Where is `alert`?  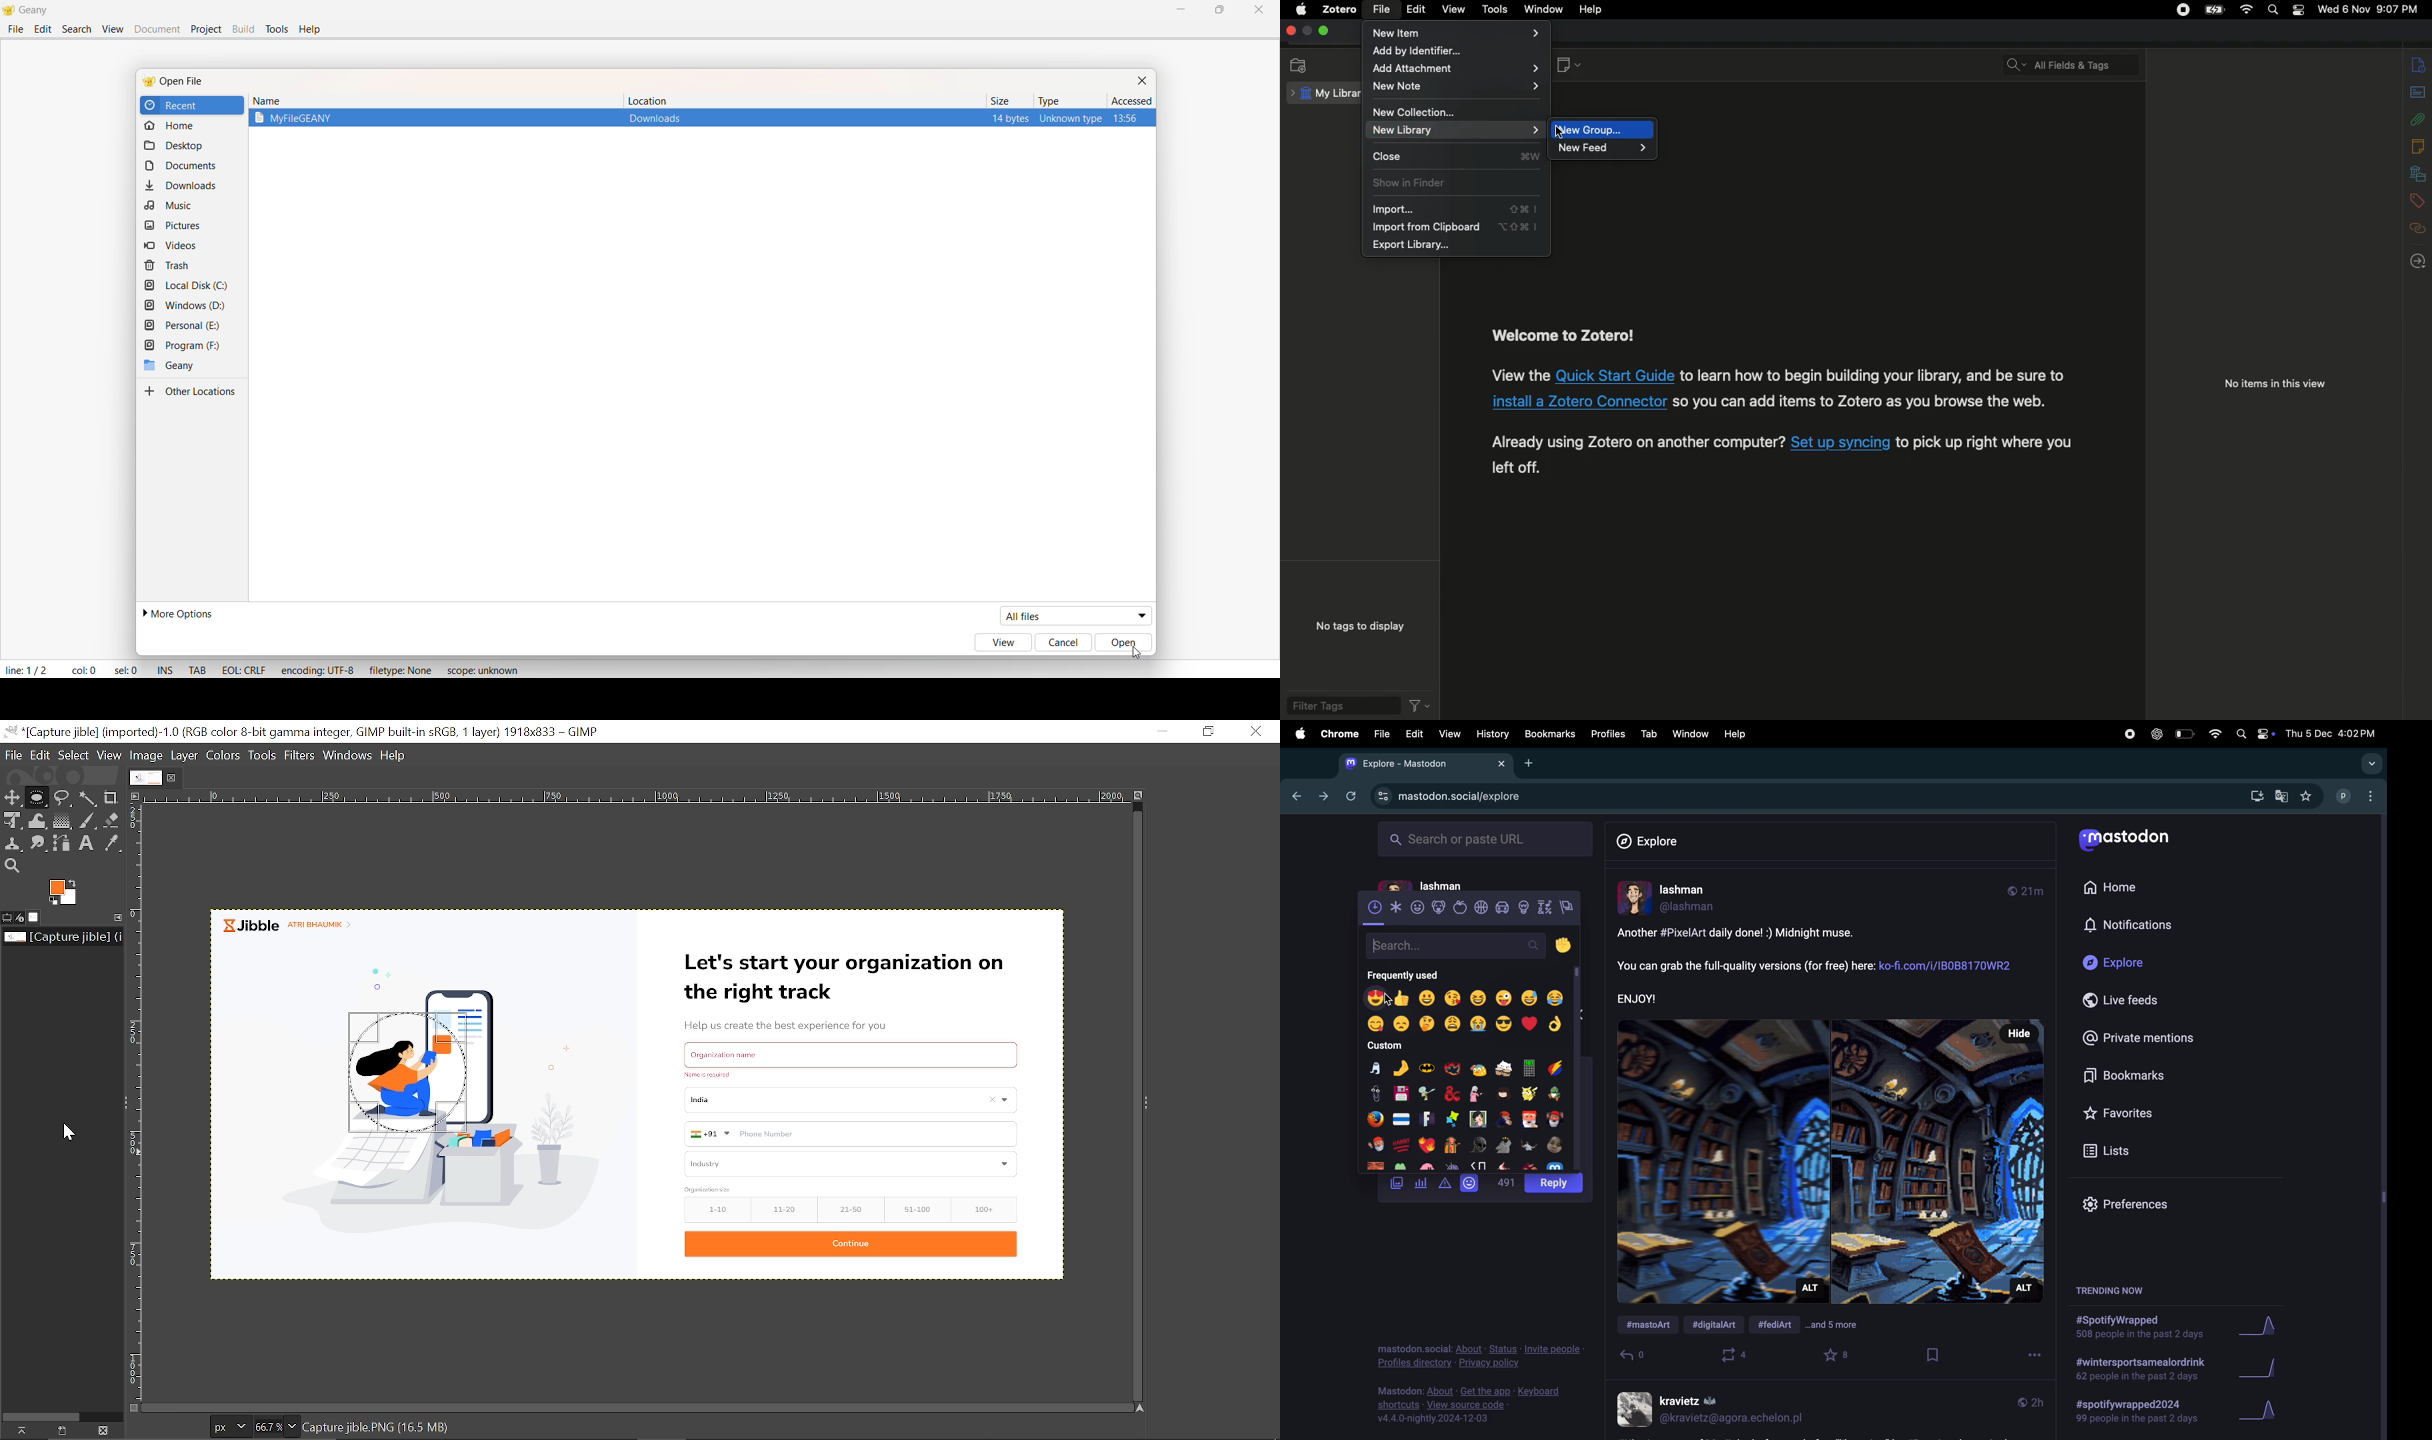
alert is located at coordinates (1444, 1185).